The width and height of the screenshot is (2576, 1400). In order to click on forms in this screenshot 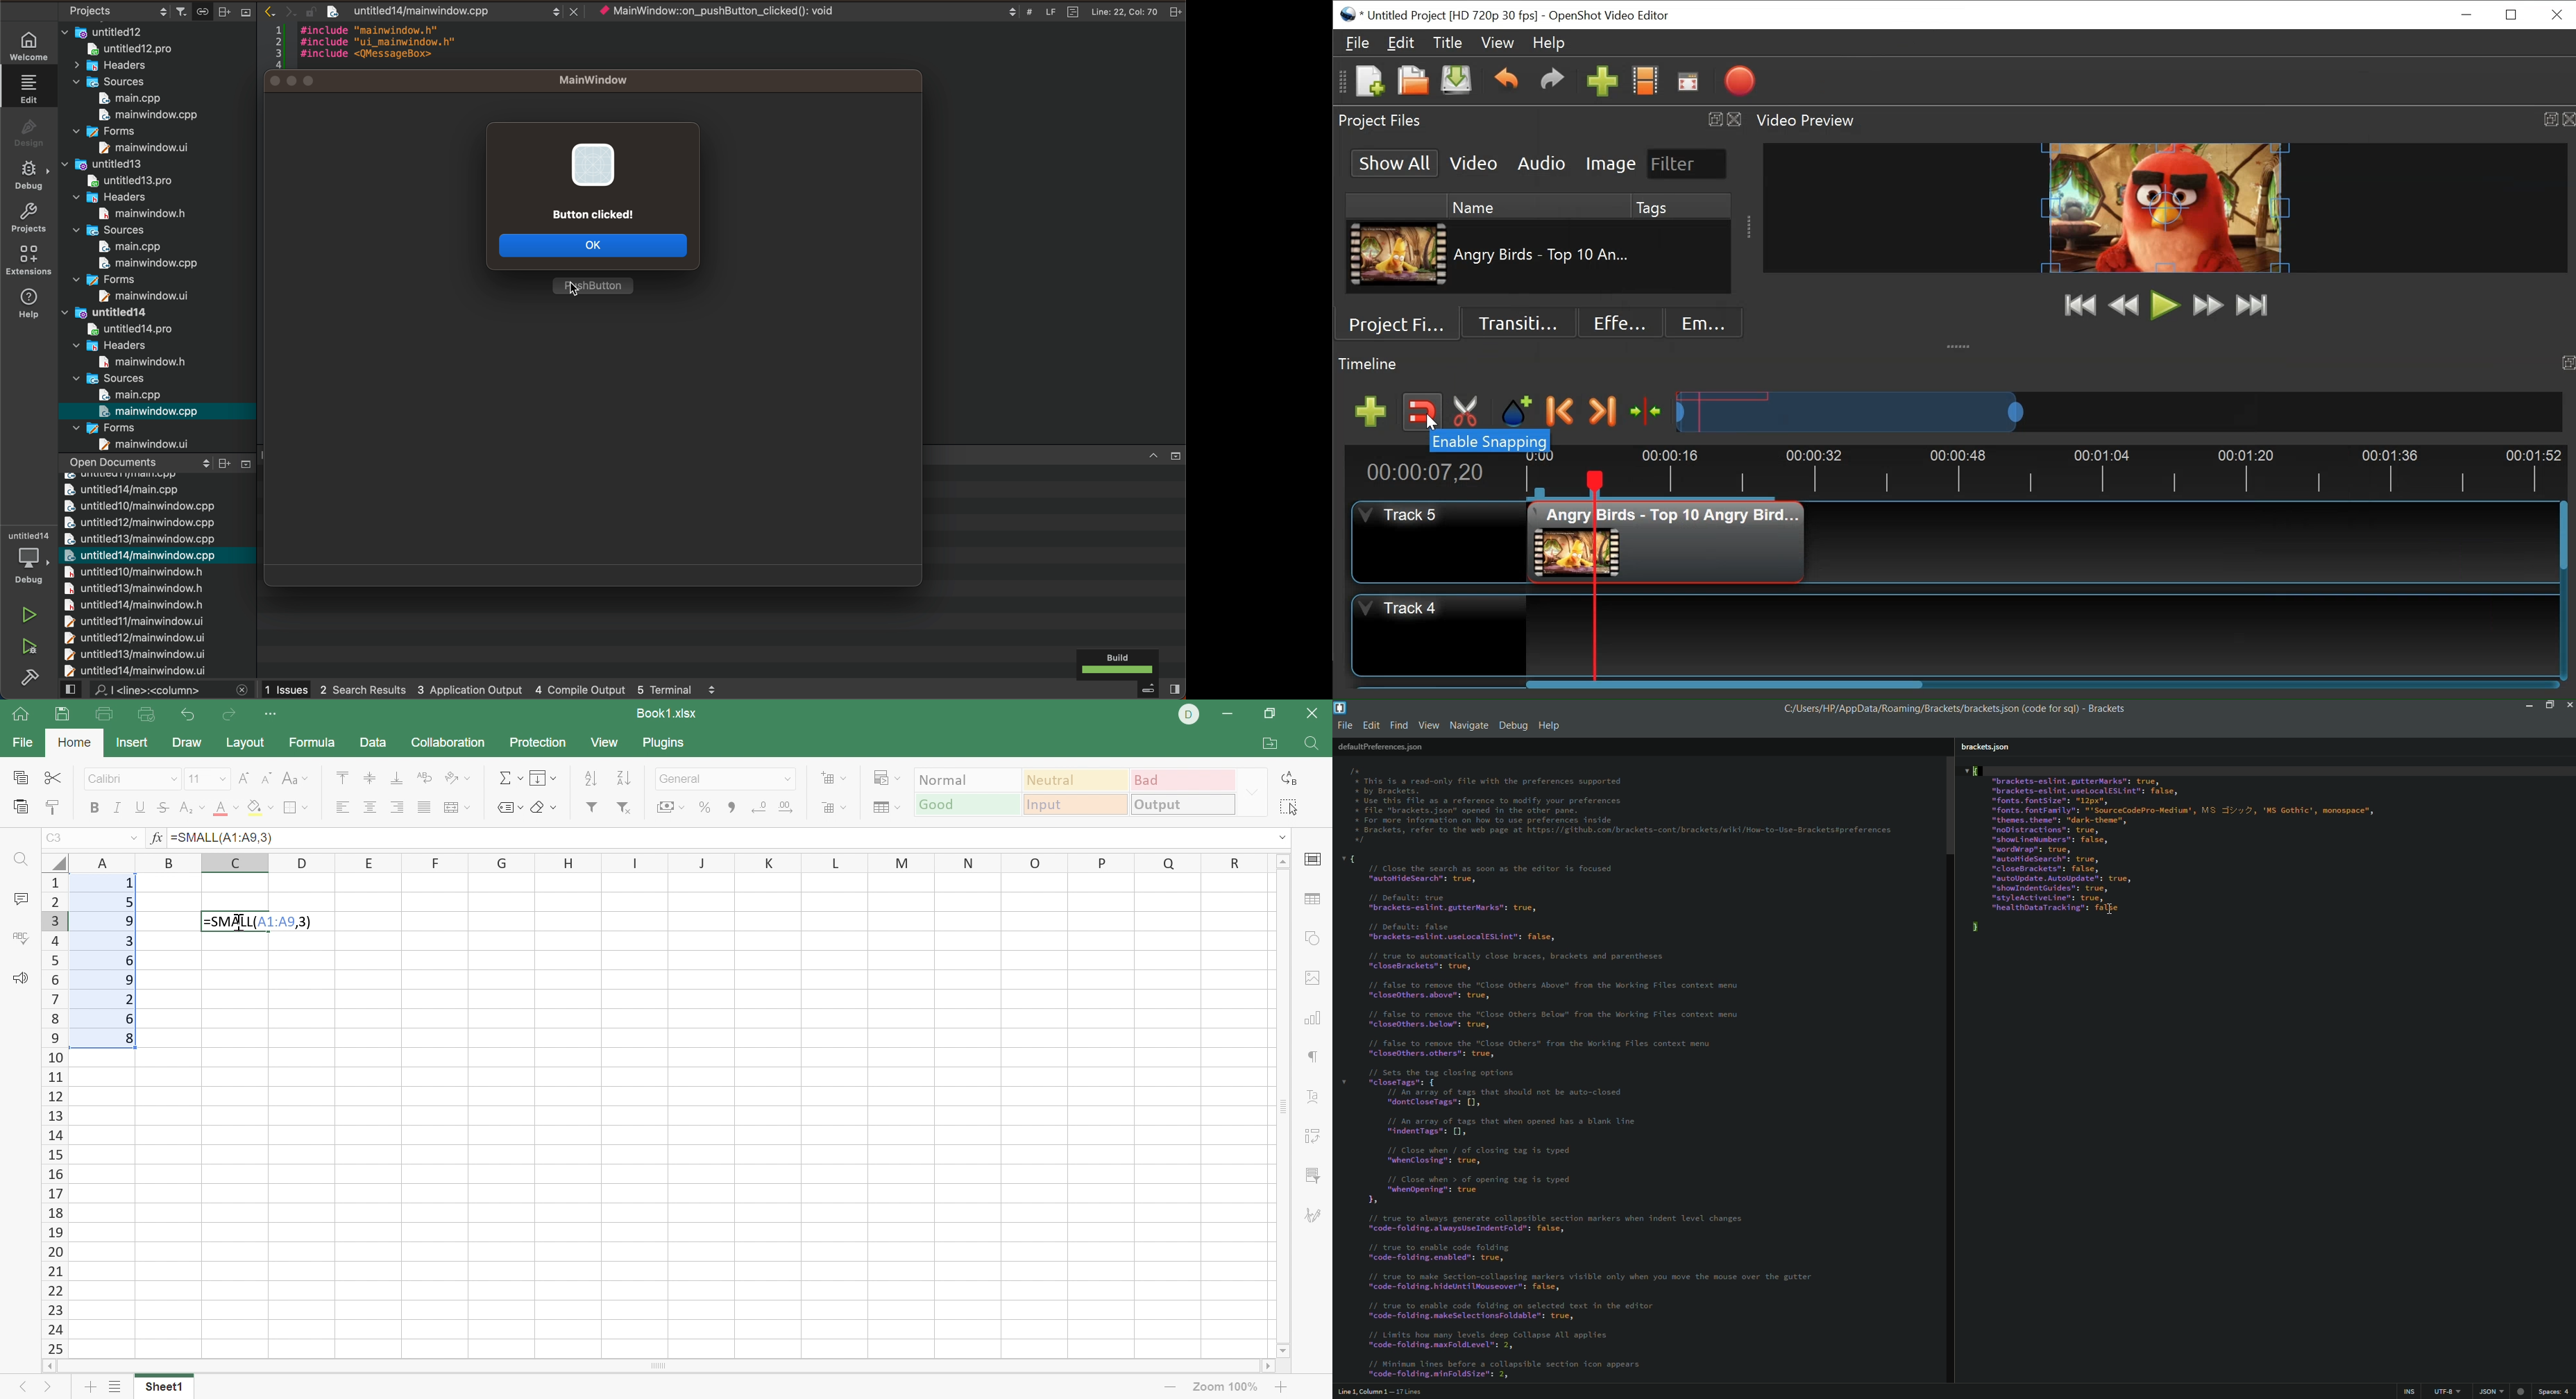, I will do `click(114, 427)`.